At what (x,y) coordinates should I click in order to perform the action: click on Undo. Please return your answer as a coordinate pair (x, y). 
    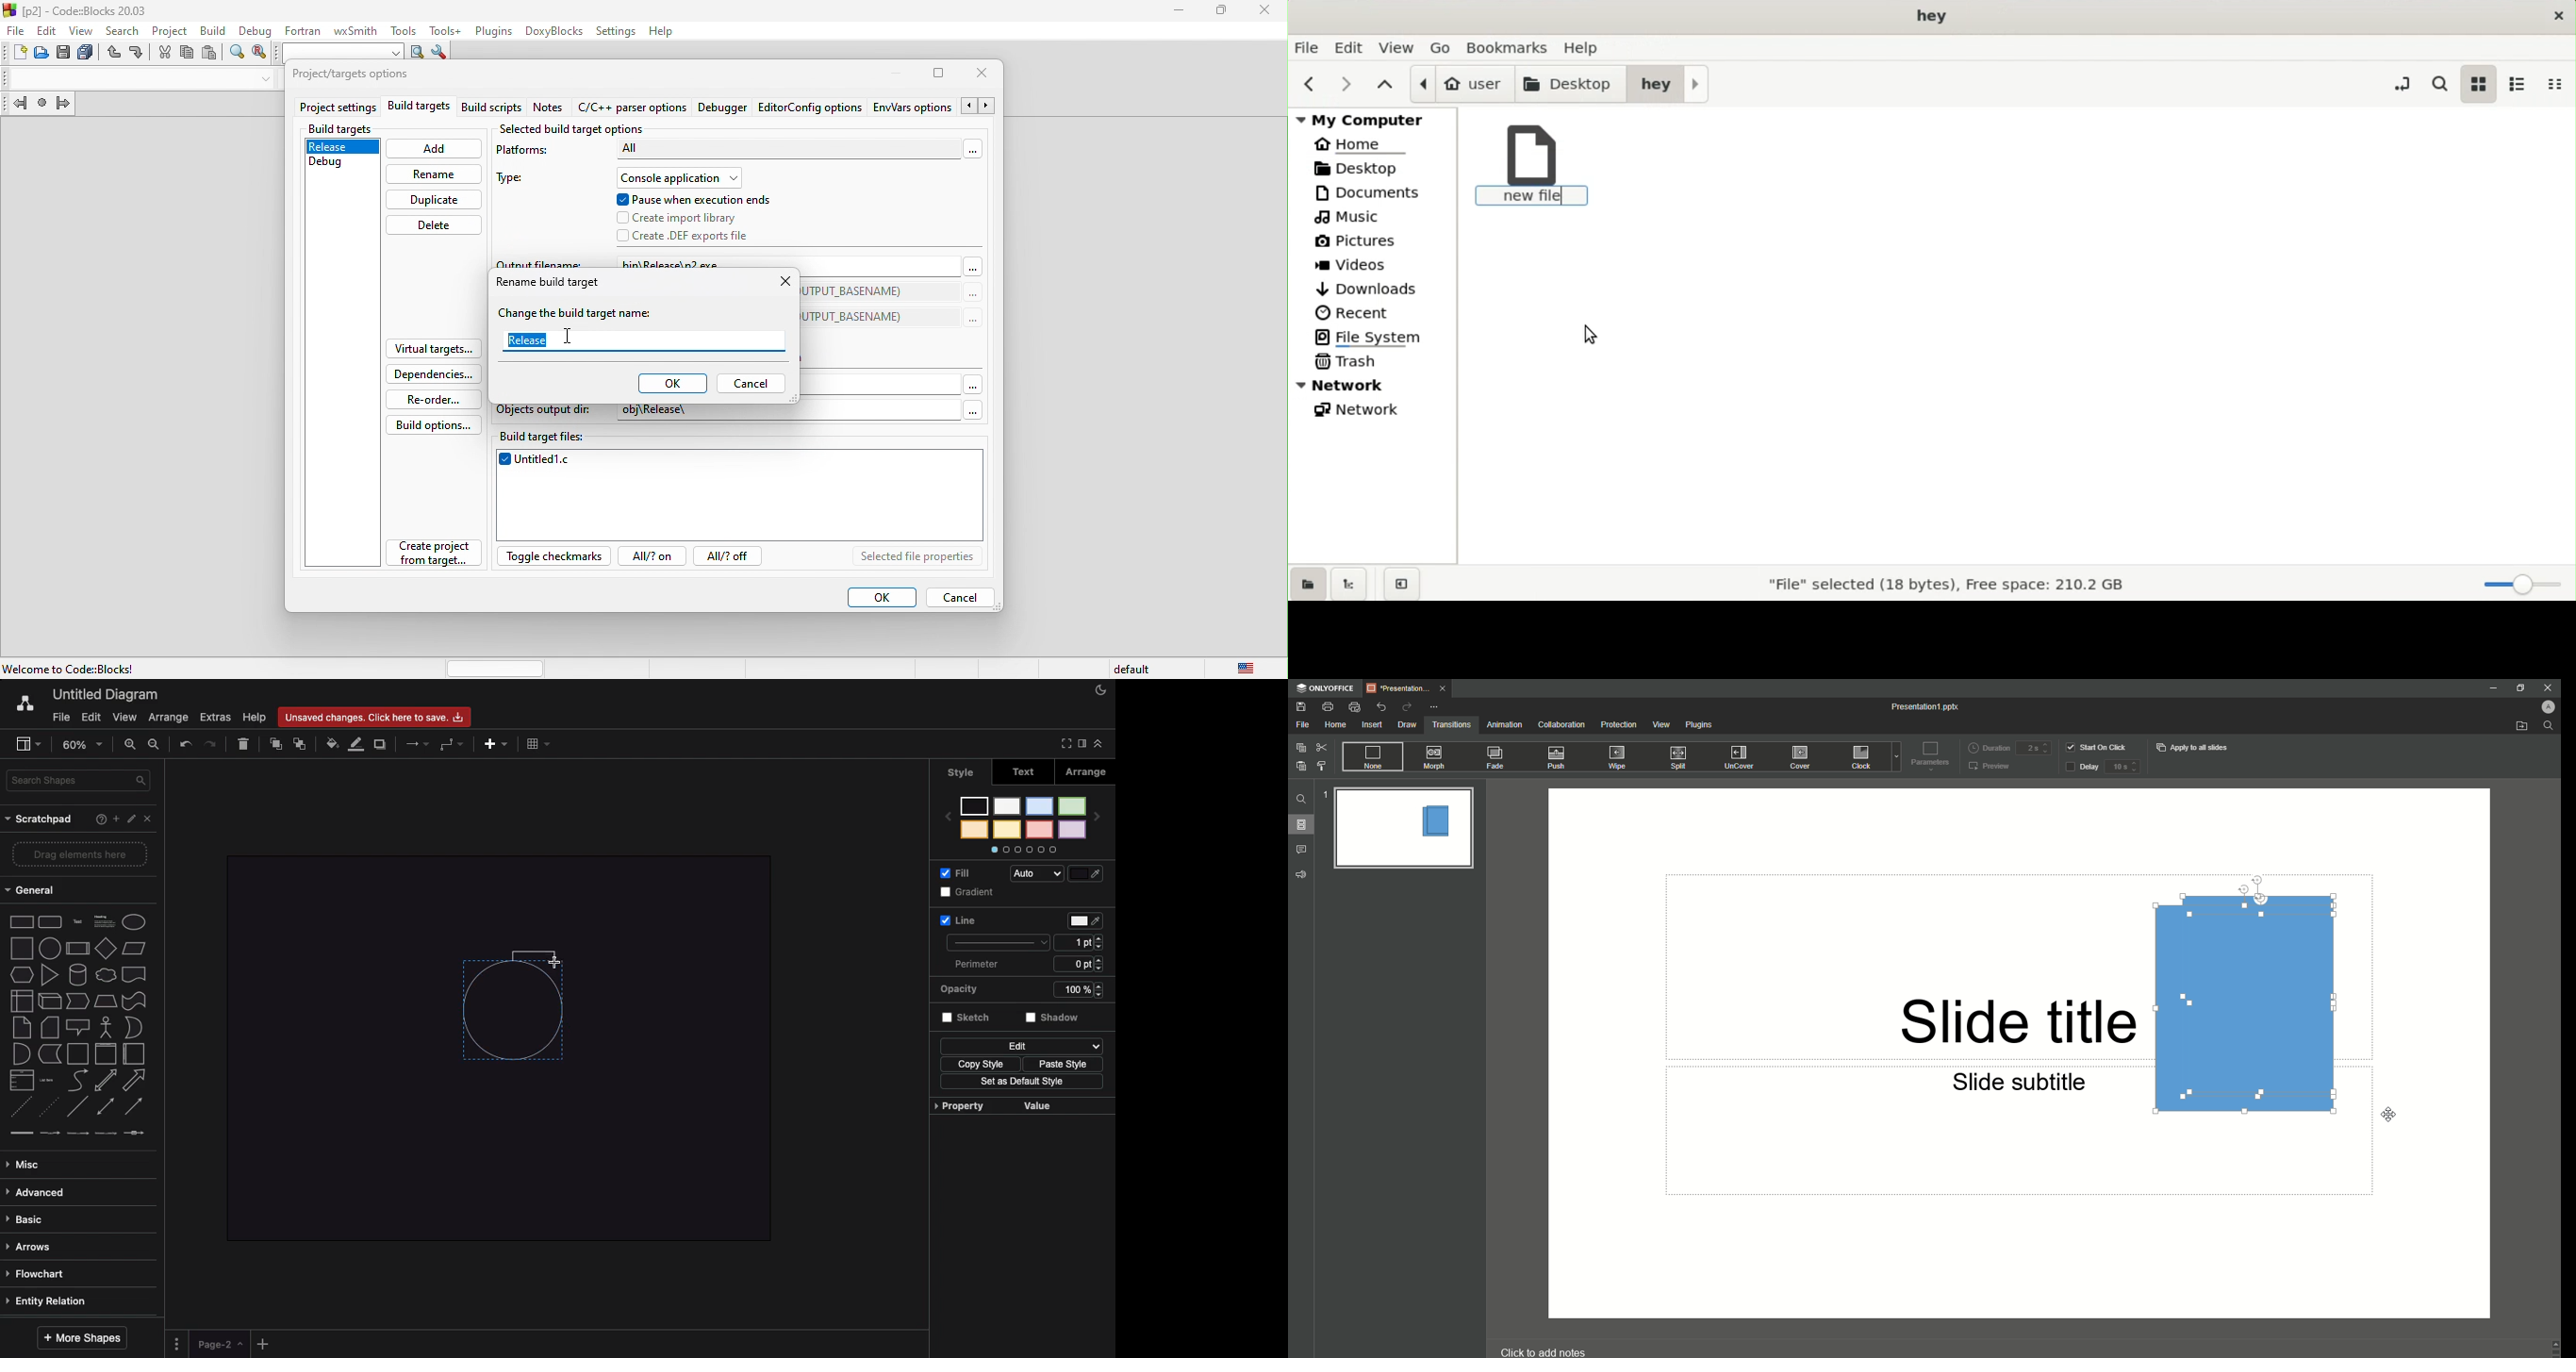
    Looking at the image, I should click on (1382, 706).